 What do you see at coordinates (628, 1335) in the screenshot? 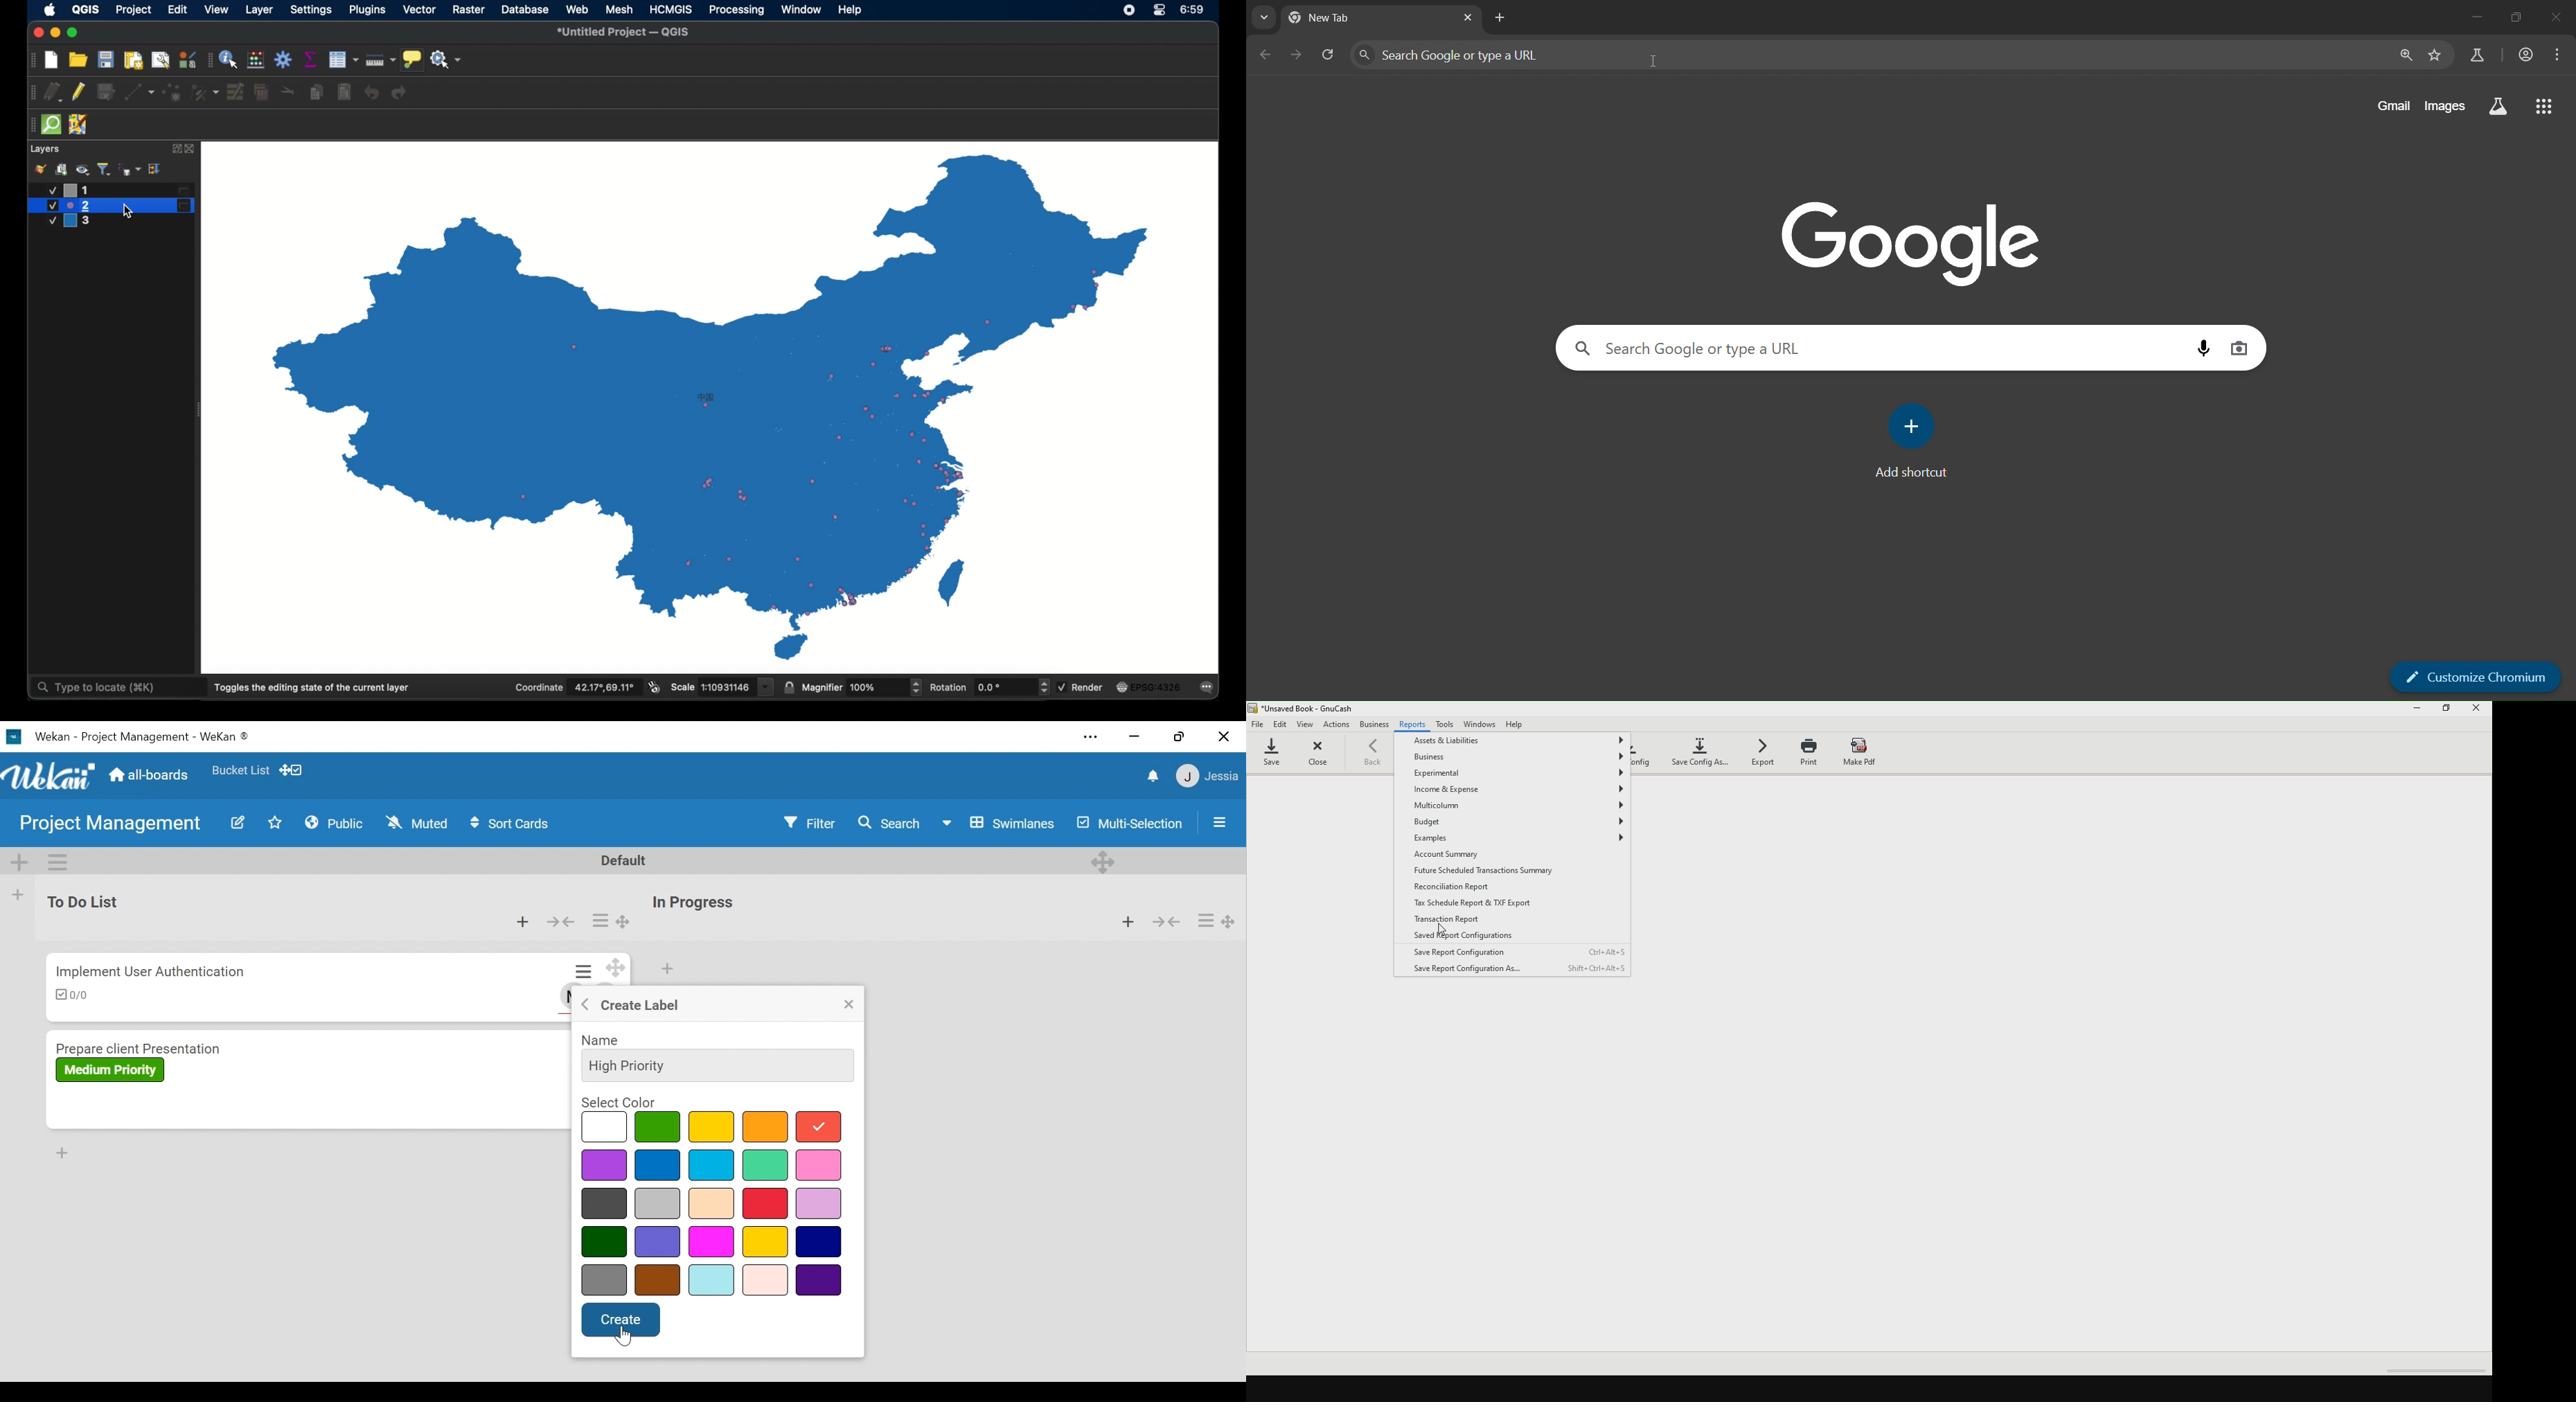
I see `cursor` at bounding box center [628, 1335].